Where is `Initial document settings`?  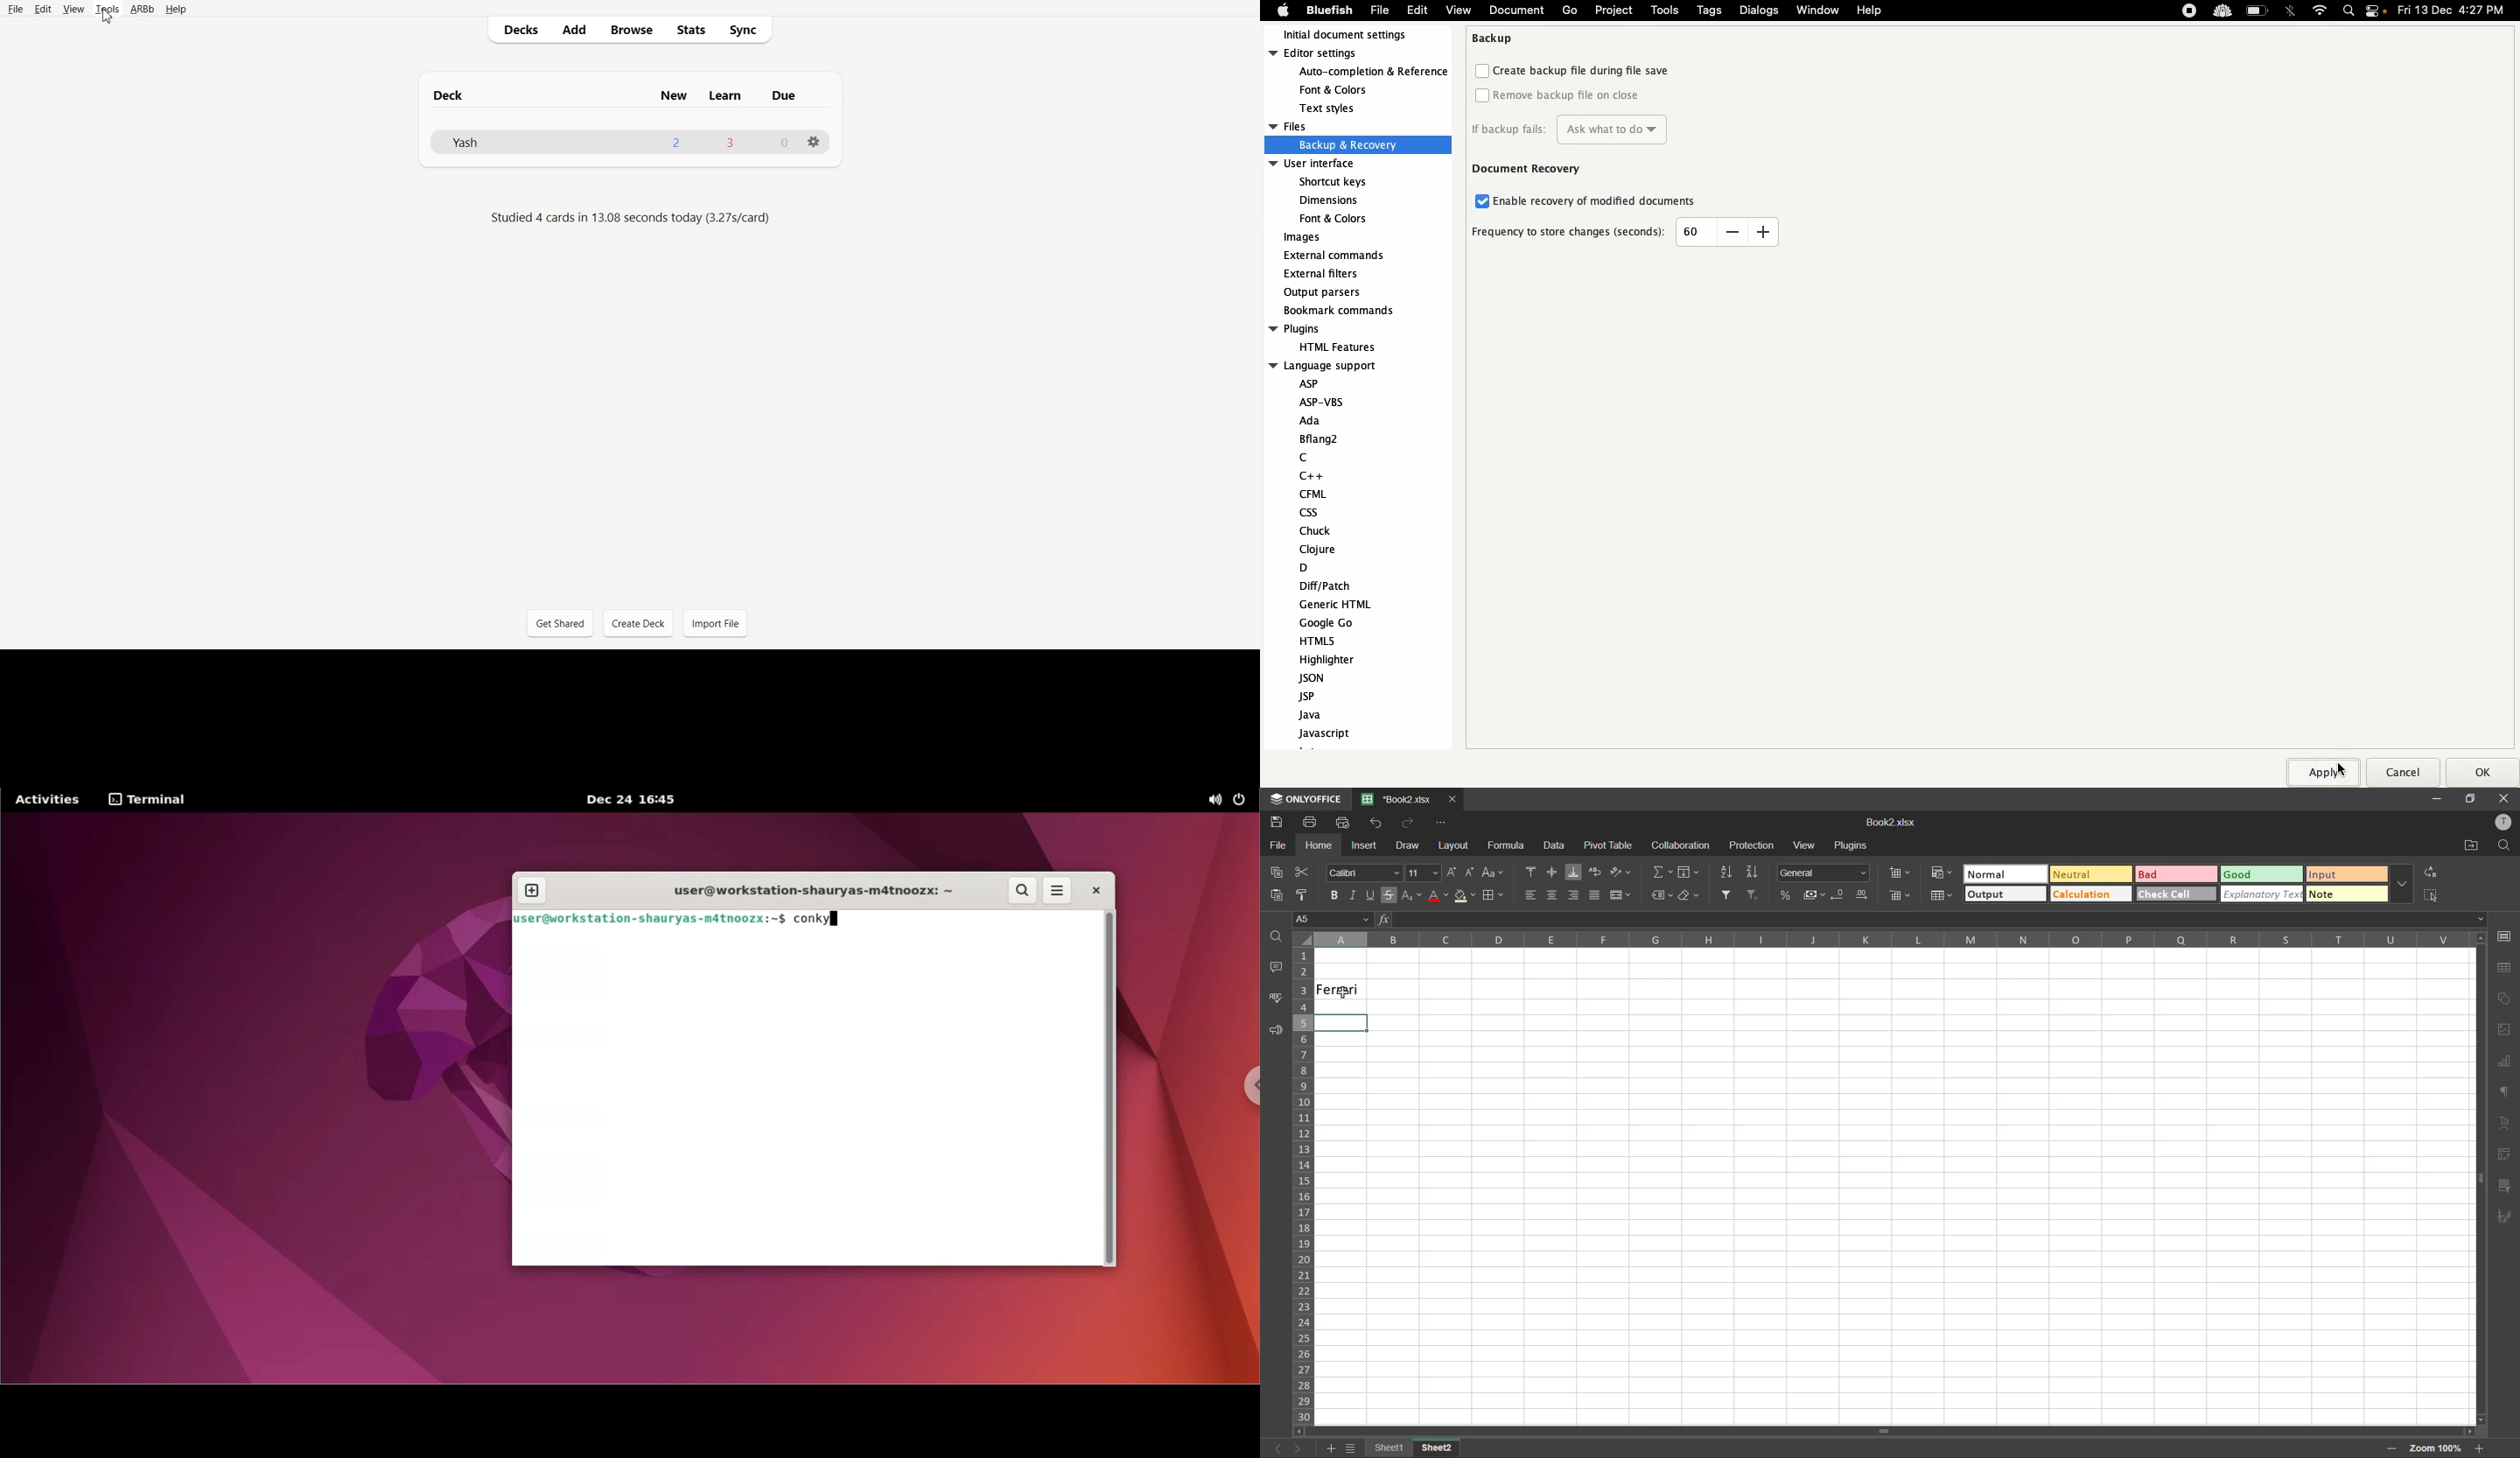
Initial document settings is located at coordinates (1353, 35).